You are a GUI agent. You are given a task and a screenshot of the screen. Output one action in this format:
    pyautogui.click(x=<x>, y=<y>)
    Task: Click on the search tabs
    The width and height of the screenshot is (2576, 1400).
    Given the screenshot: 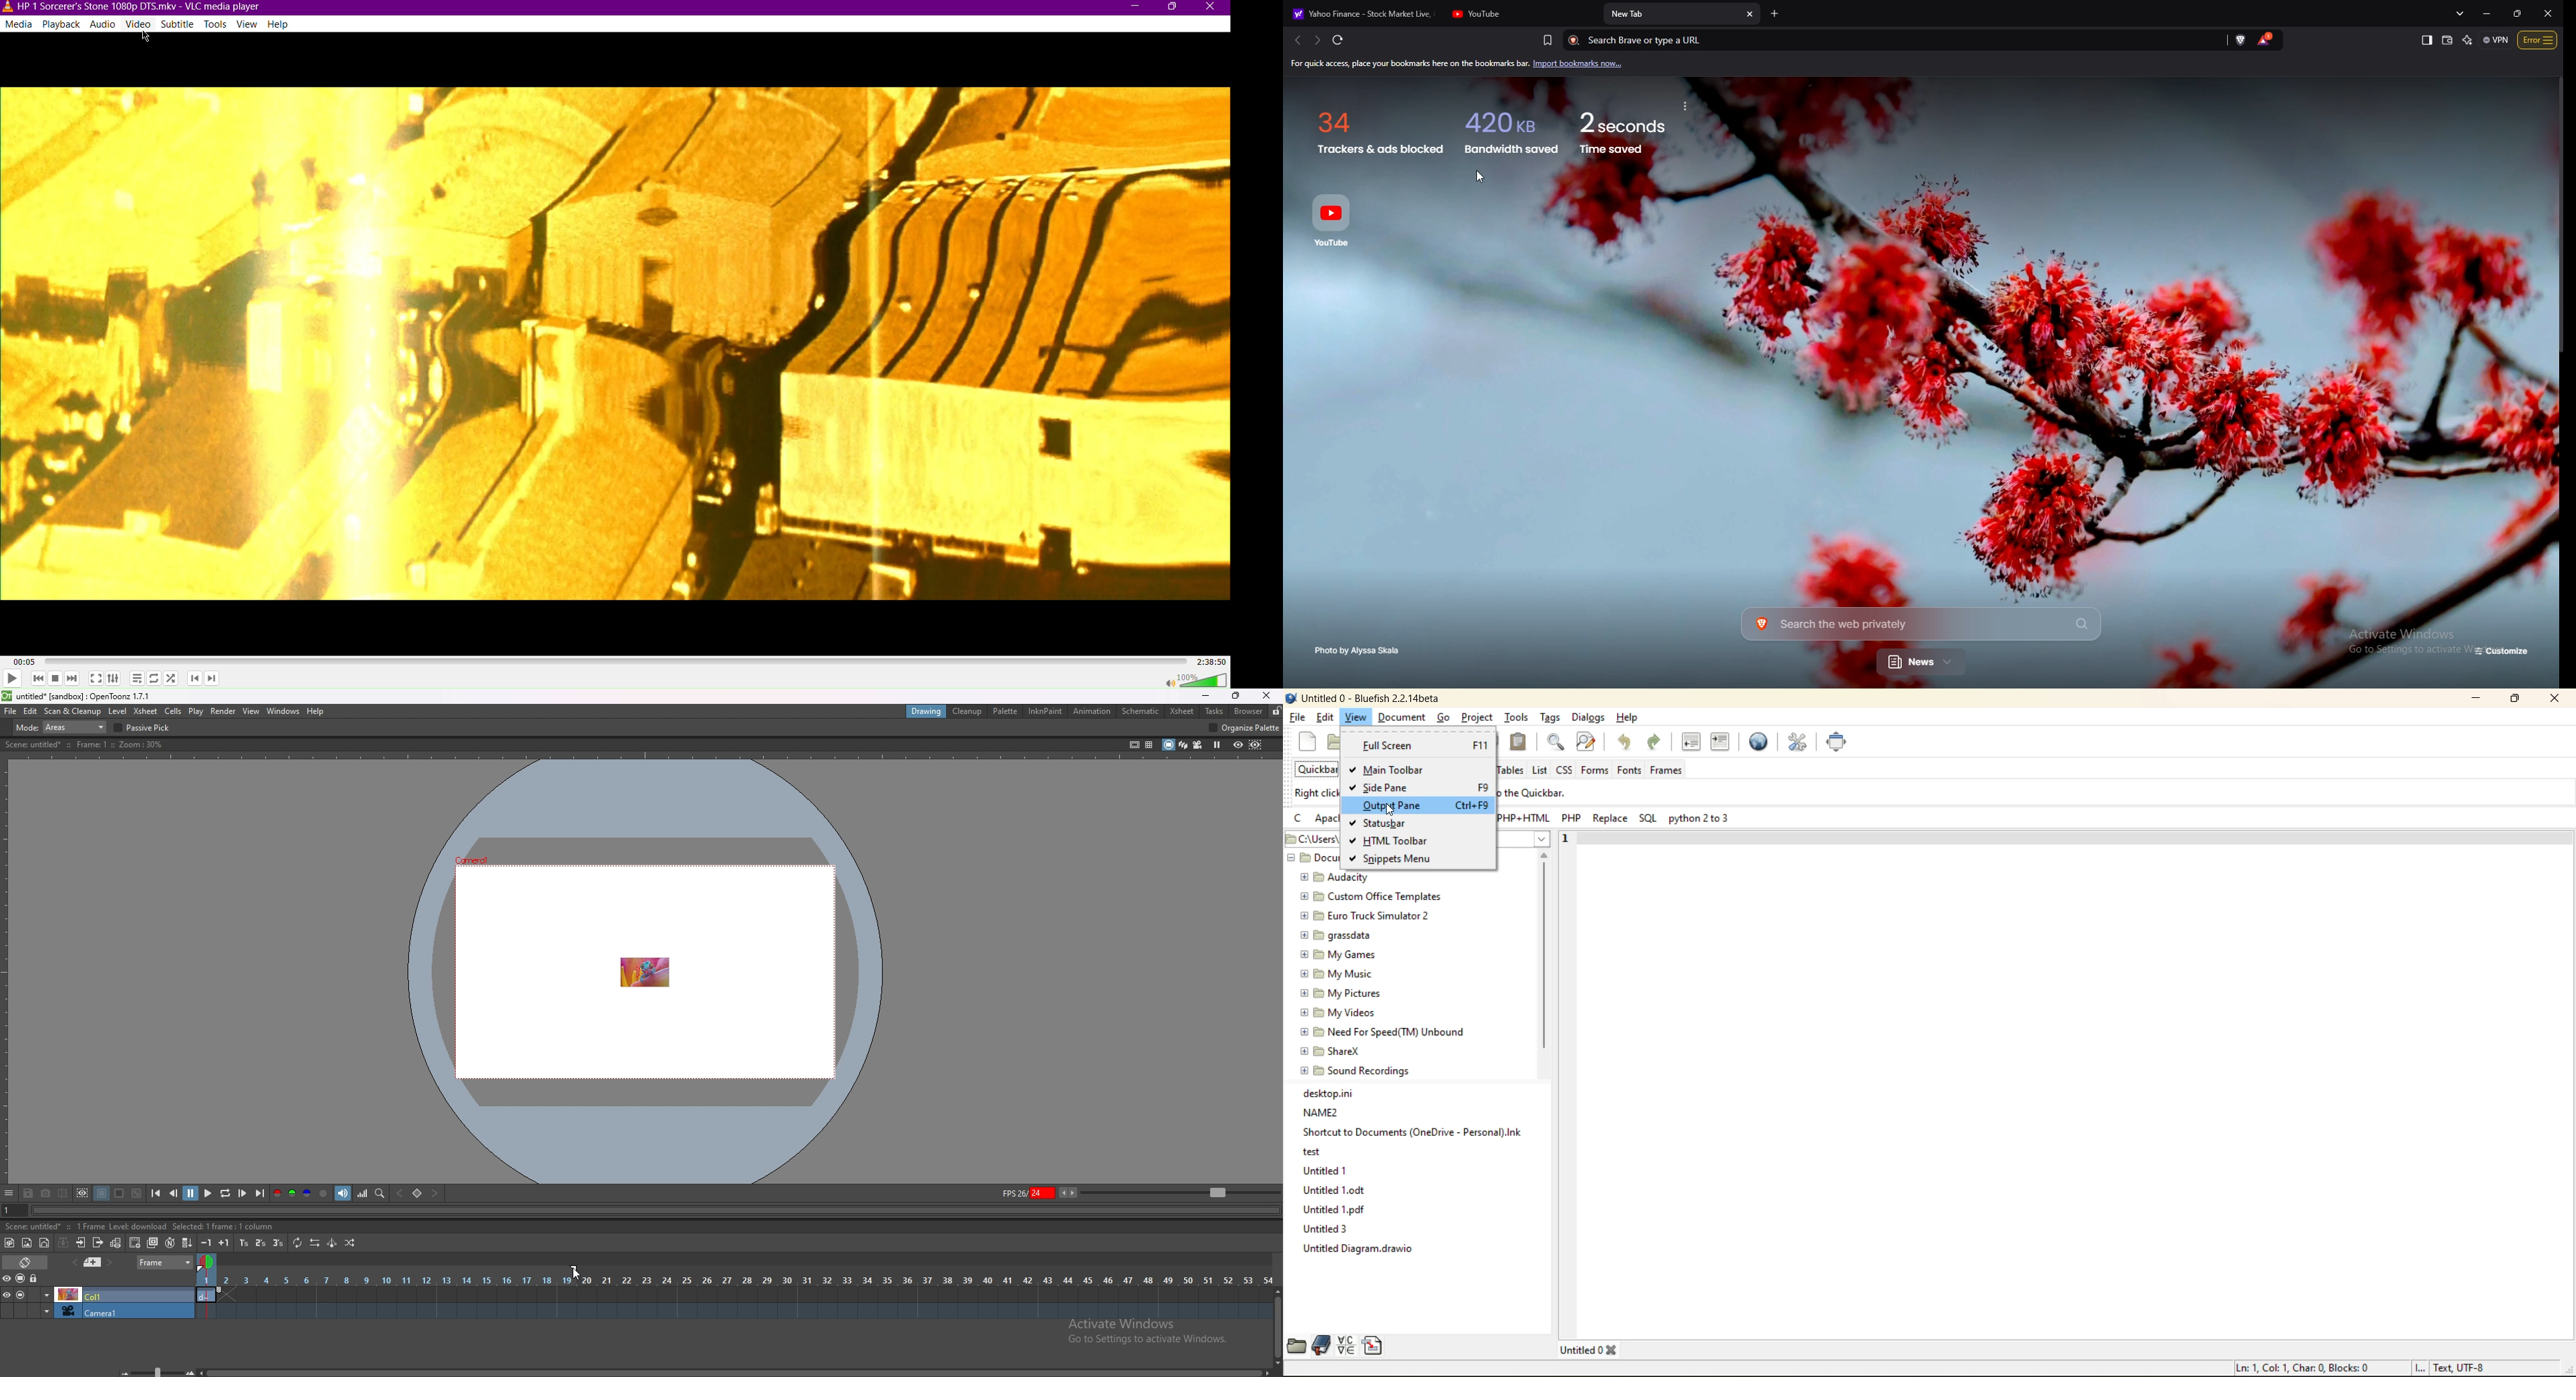 What is the action you would take?
    pyautogui.click(x=2462, y=13)
    